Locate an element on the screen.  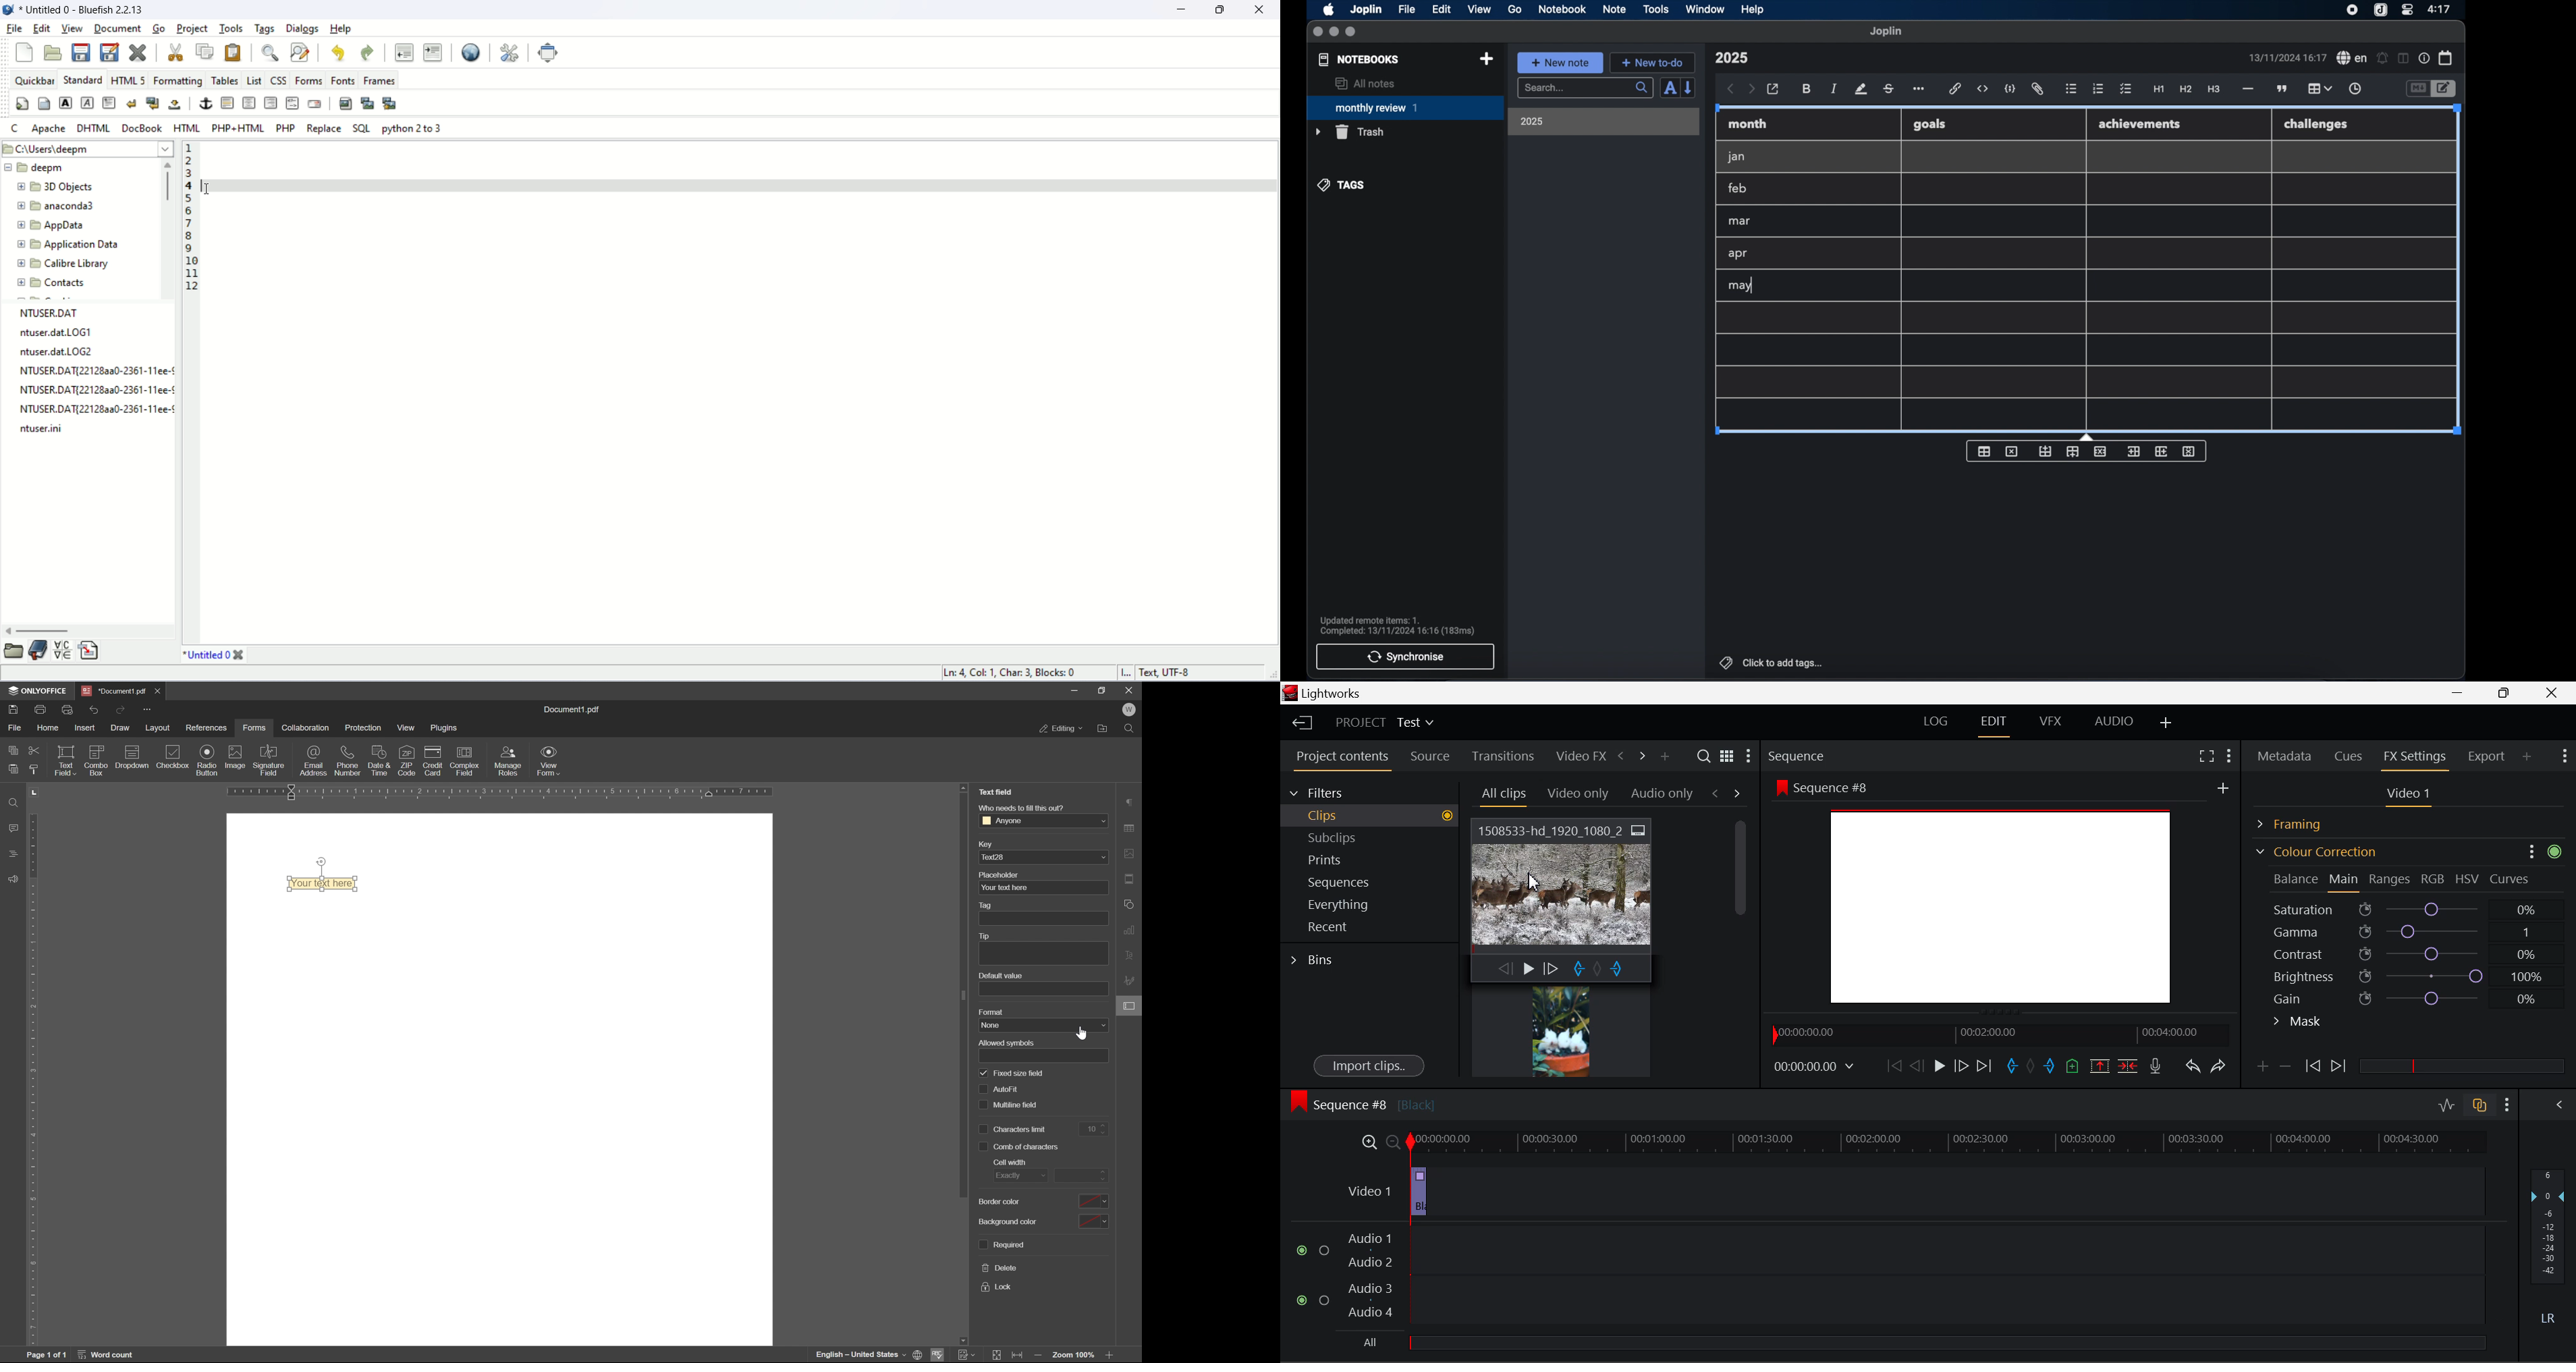
monthly review is located at coordinates (1405, 107).